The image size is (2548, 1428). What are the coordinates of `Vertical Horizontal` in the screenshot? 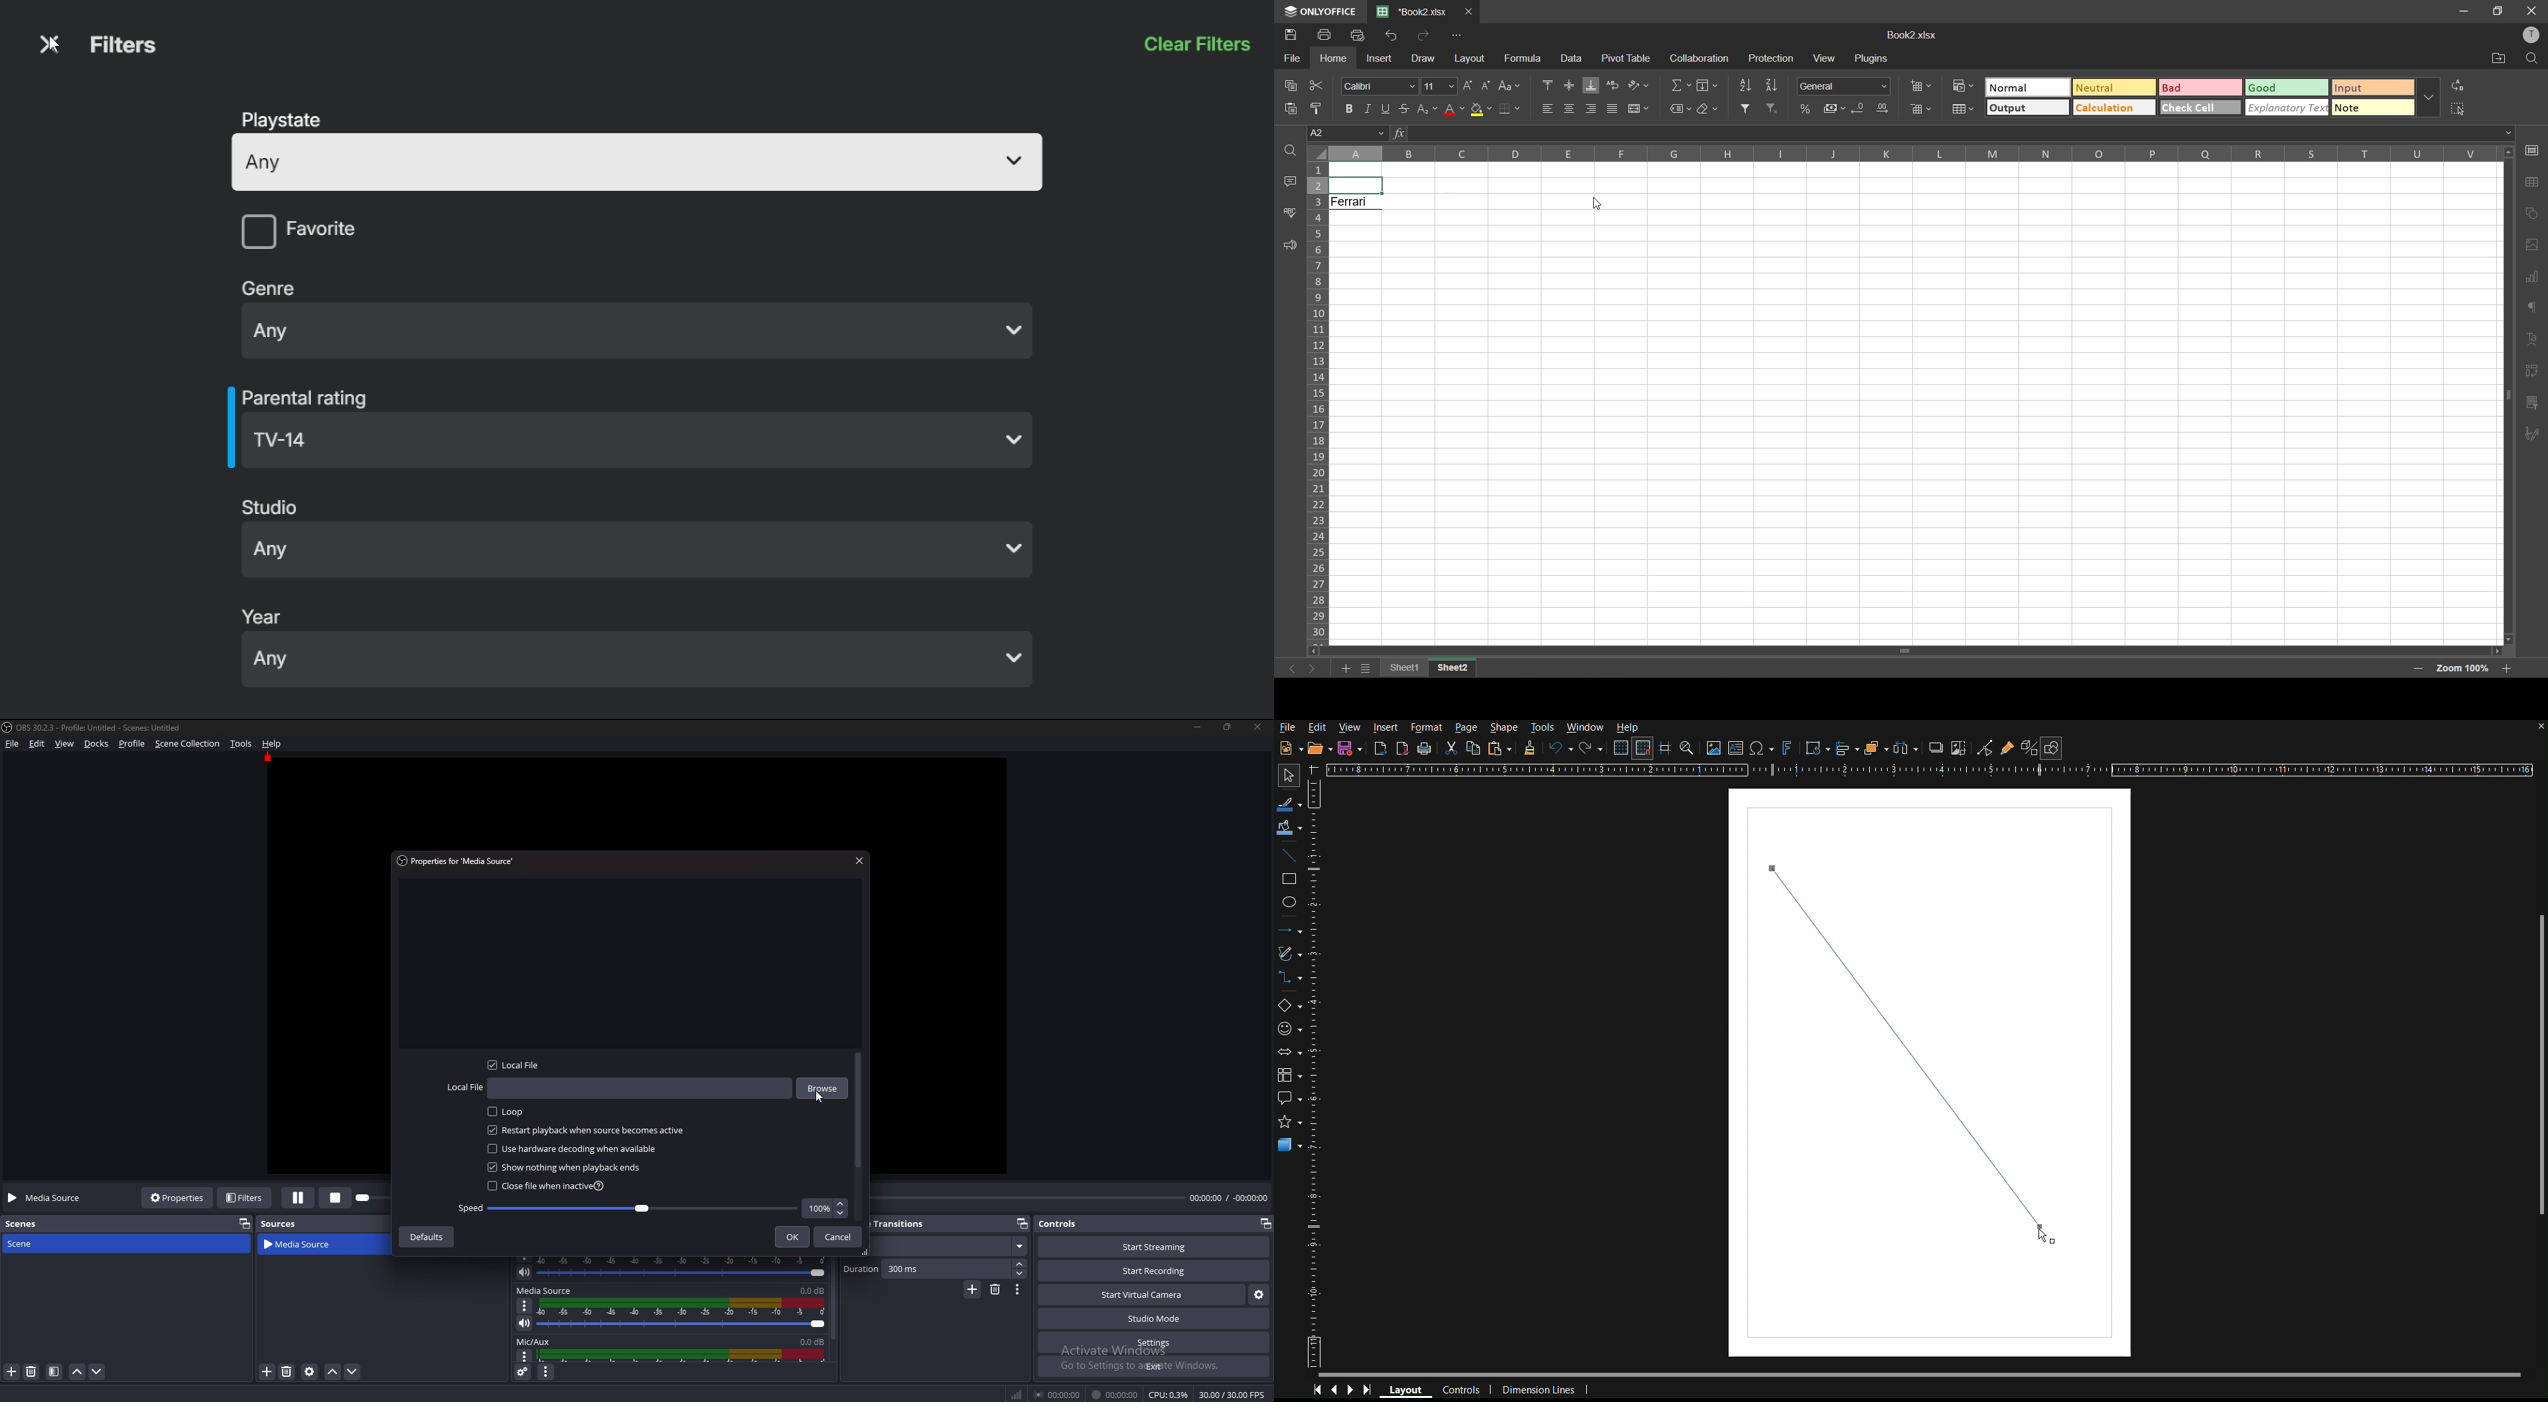 It's located at (1317, 1073).